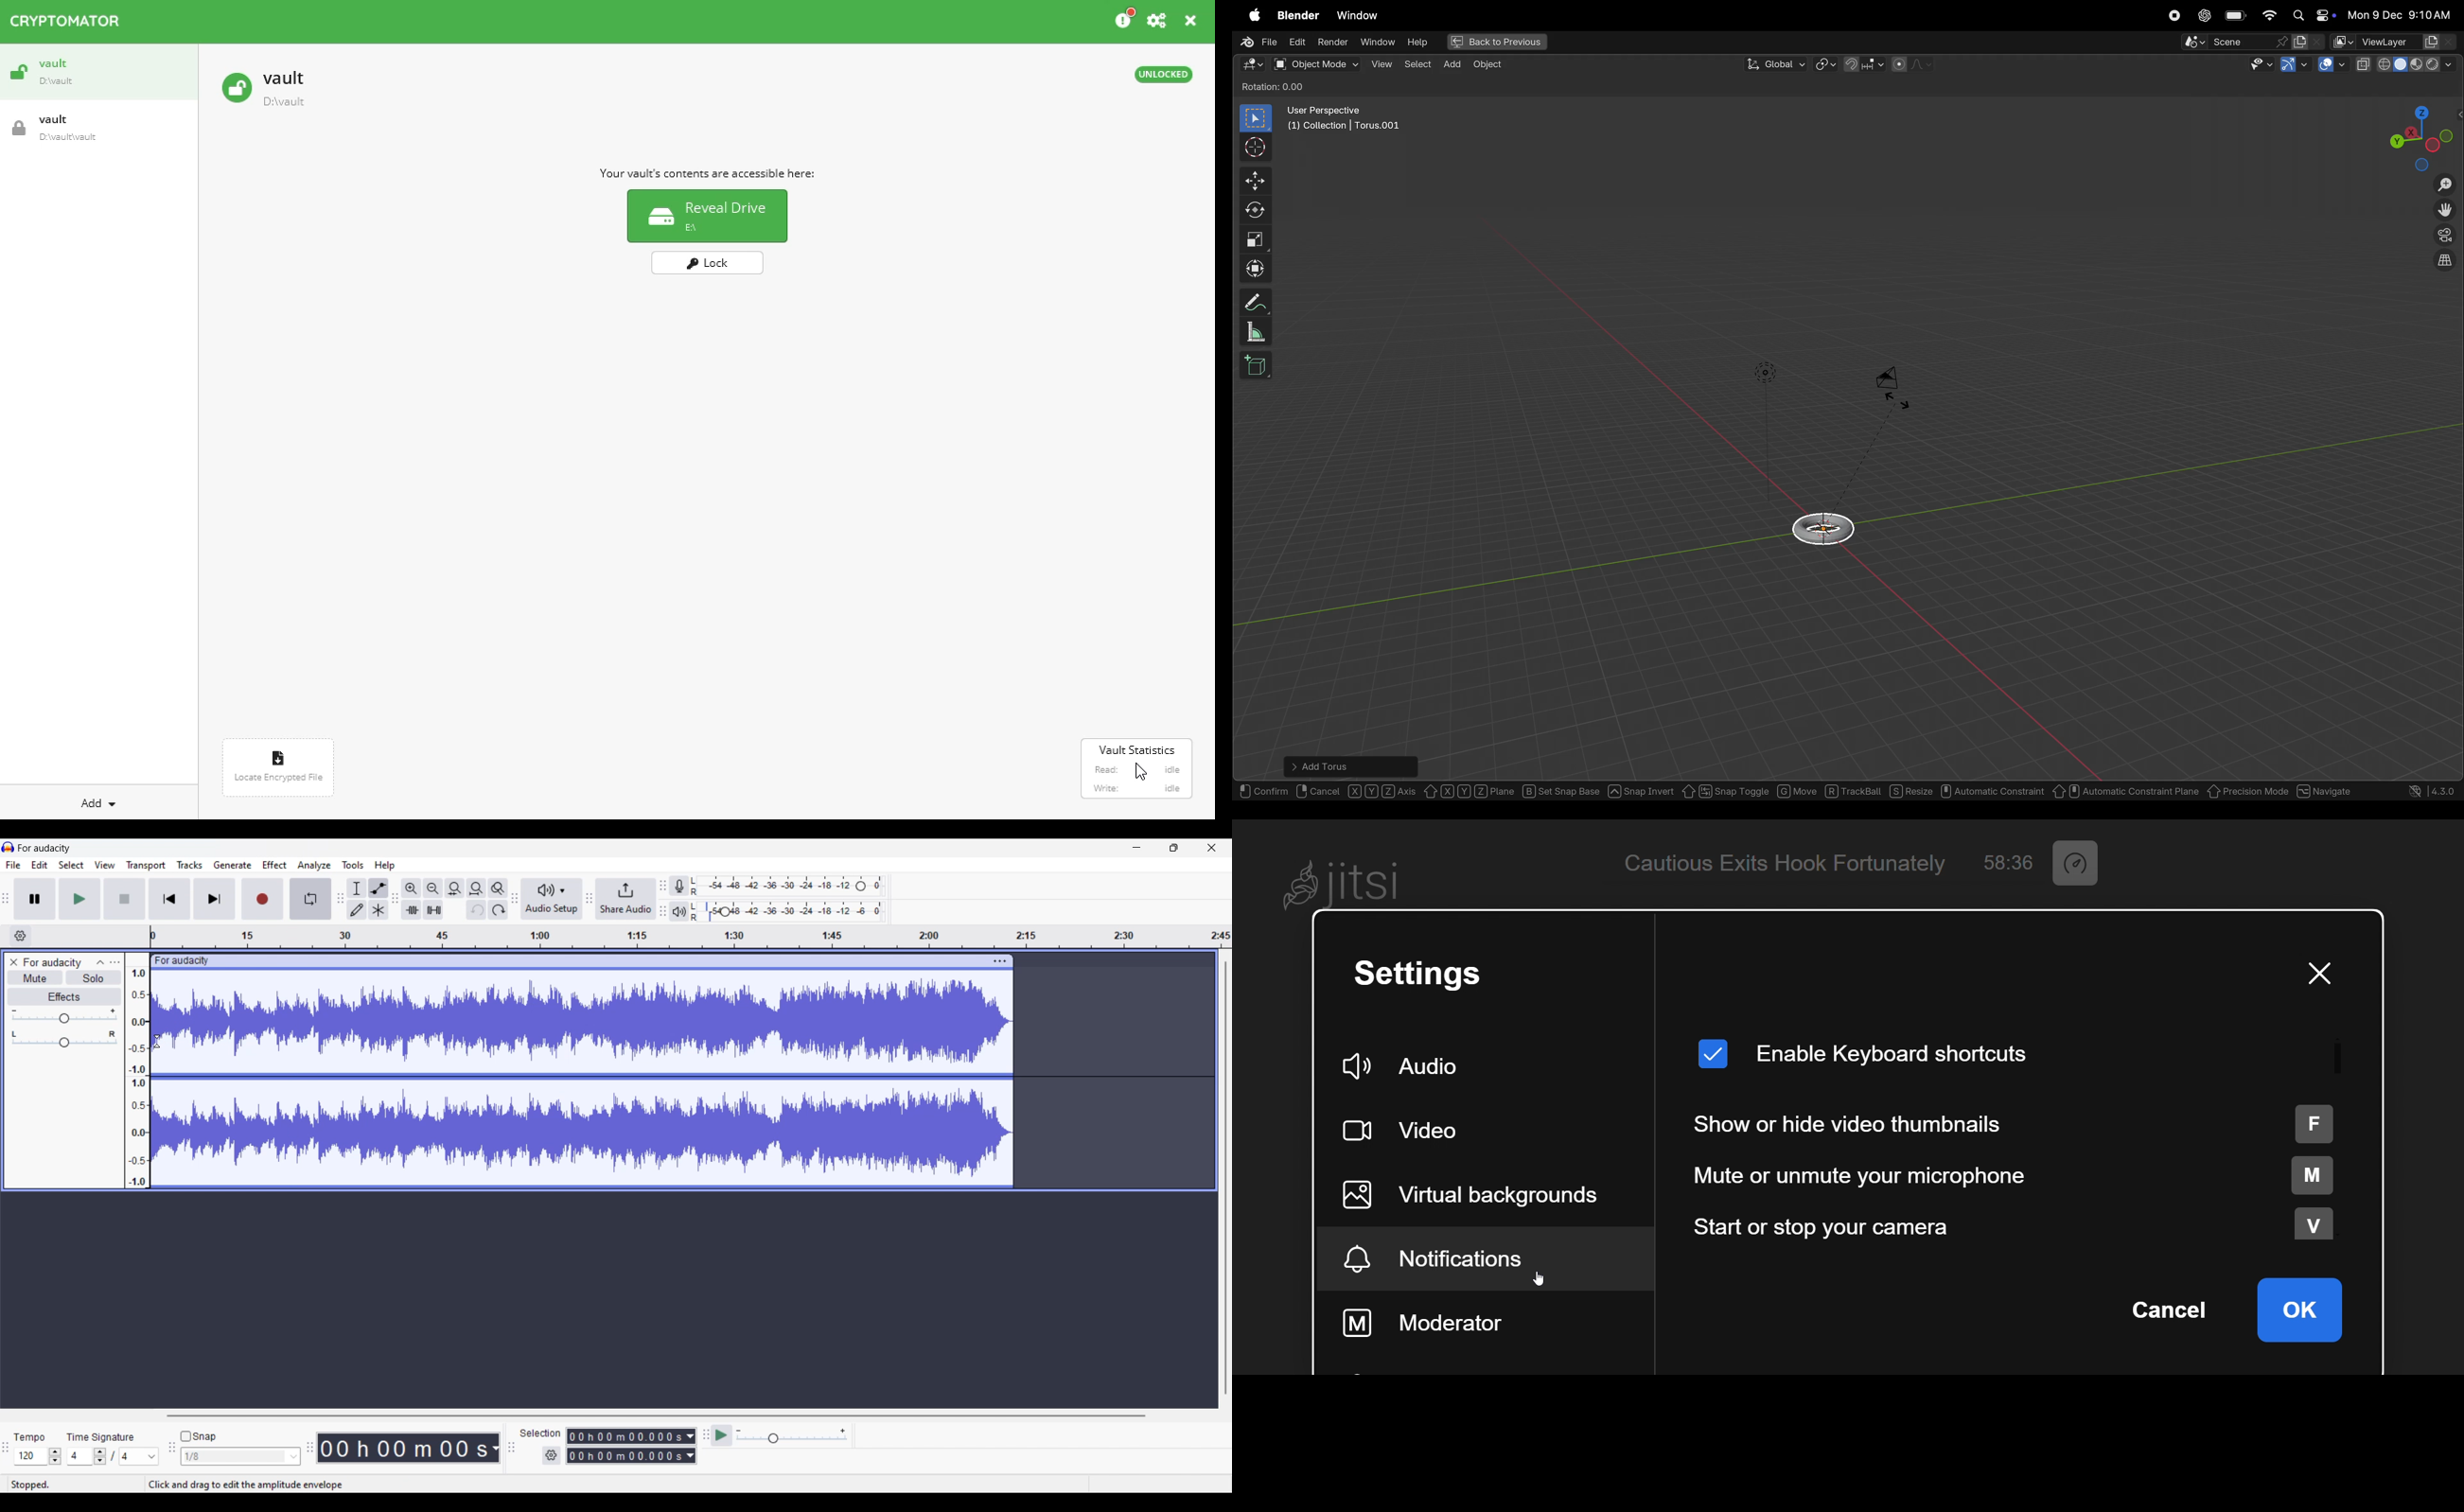 Image resolution: width=2464 pixels, height=1512 pixels. What do you see at coordinates (625, 1446) in the screenshot?
I see `Selection duration` at bounding box center [625, 1446].